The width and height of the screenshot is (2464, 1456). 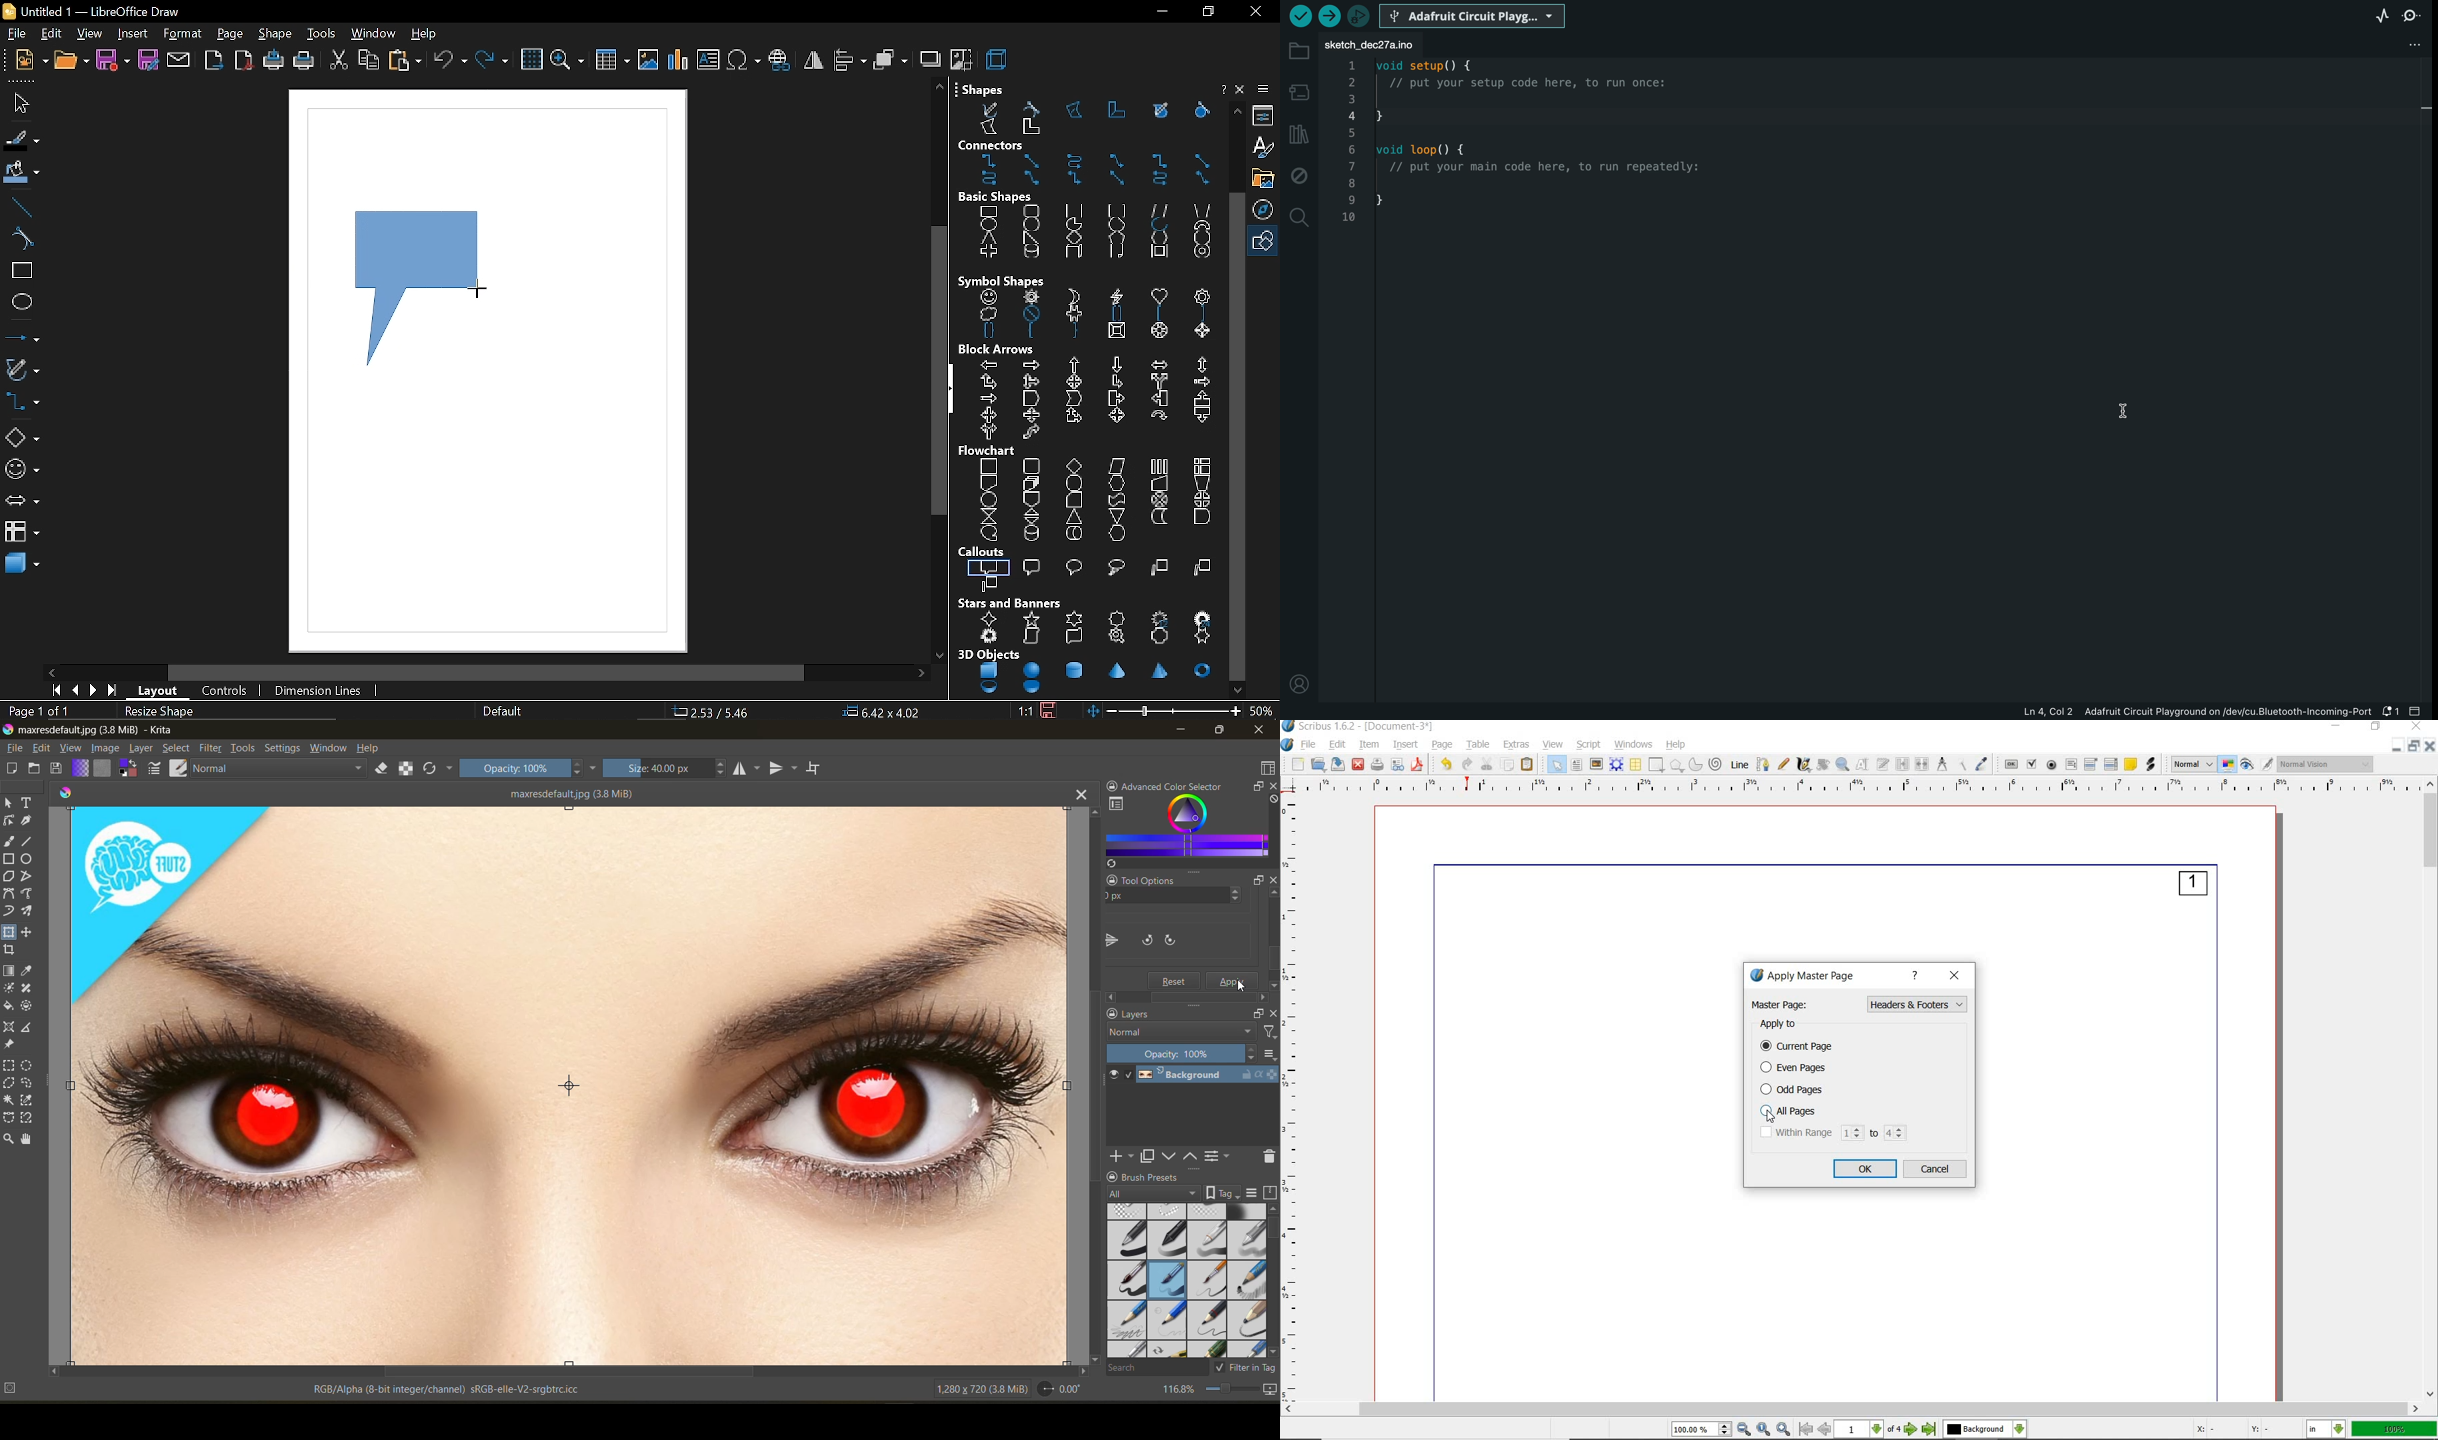 I want to click on pdf list box, so click(x=2112, y=764).